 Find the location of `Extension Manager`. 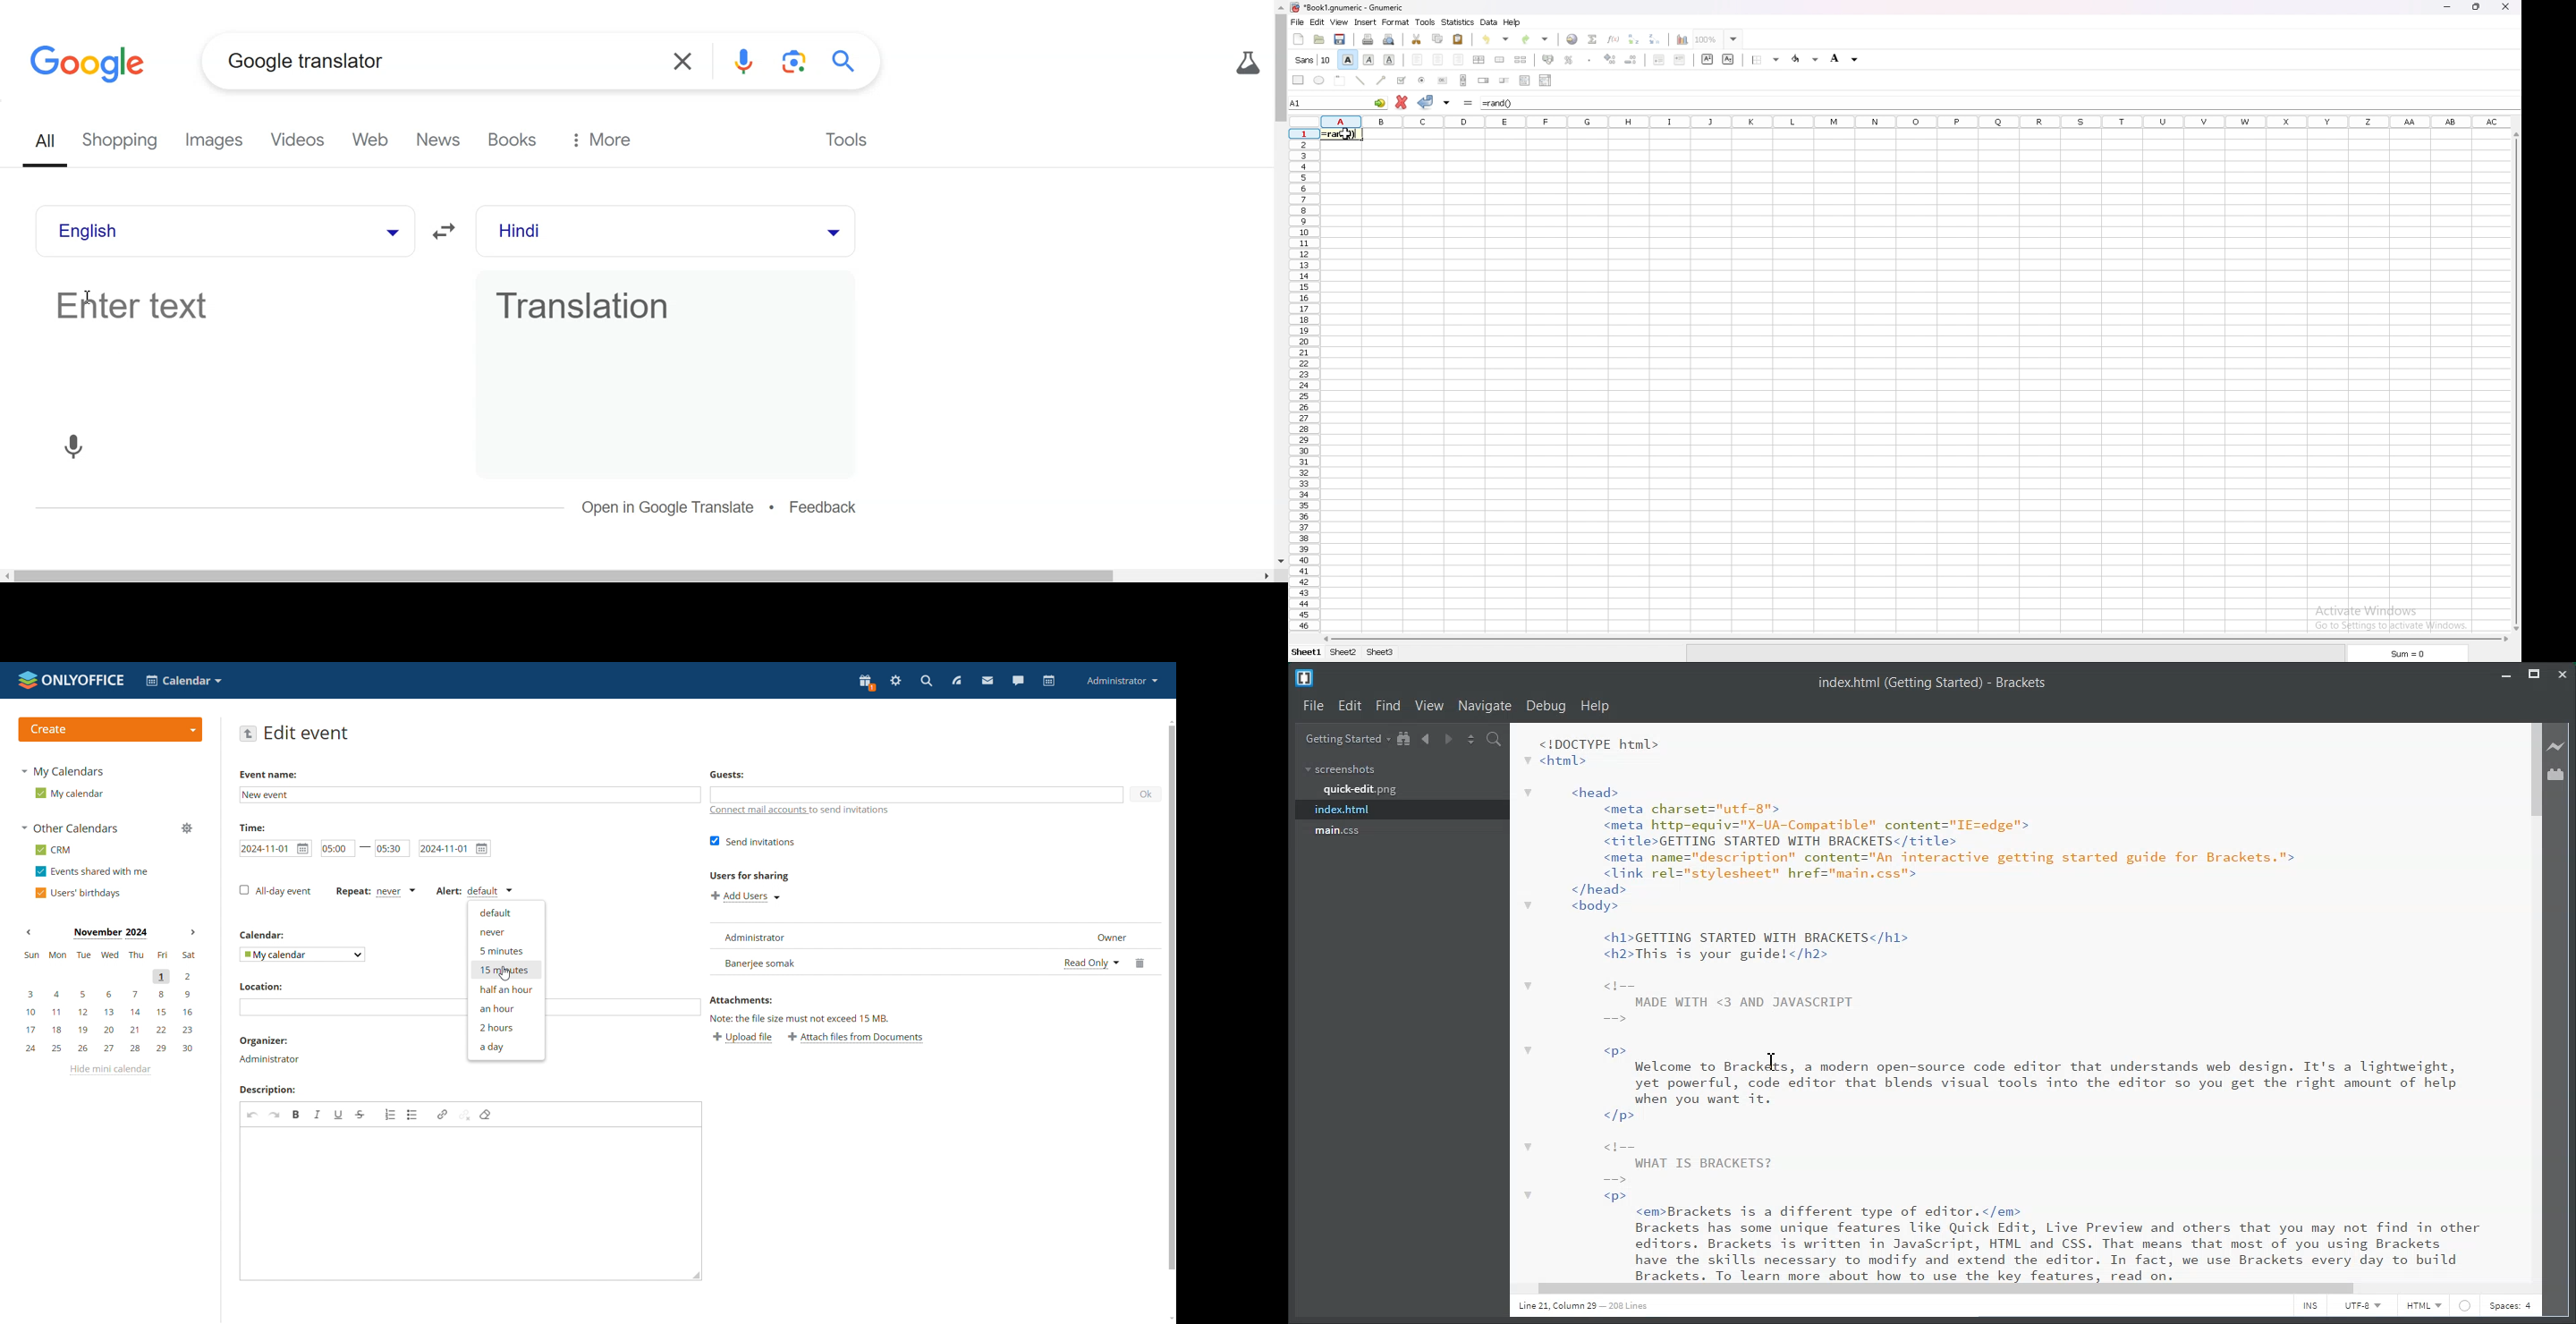

Extension Manager is located at coordinates (2562, 773).